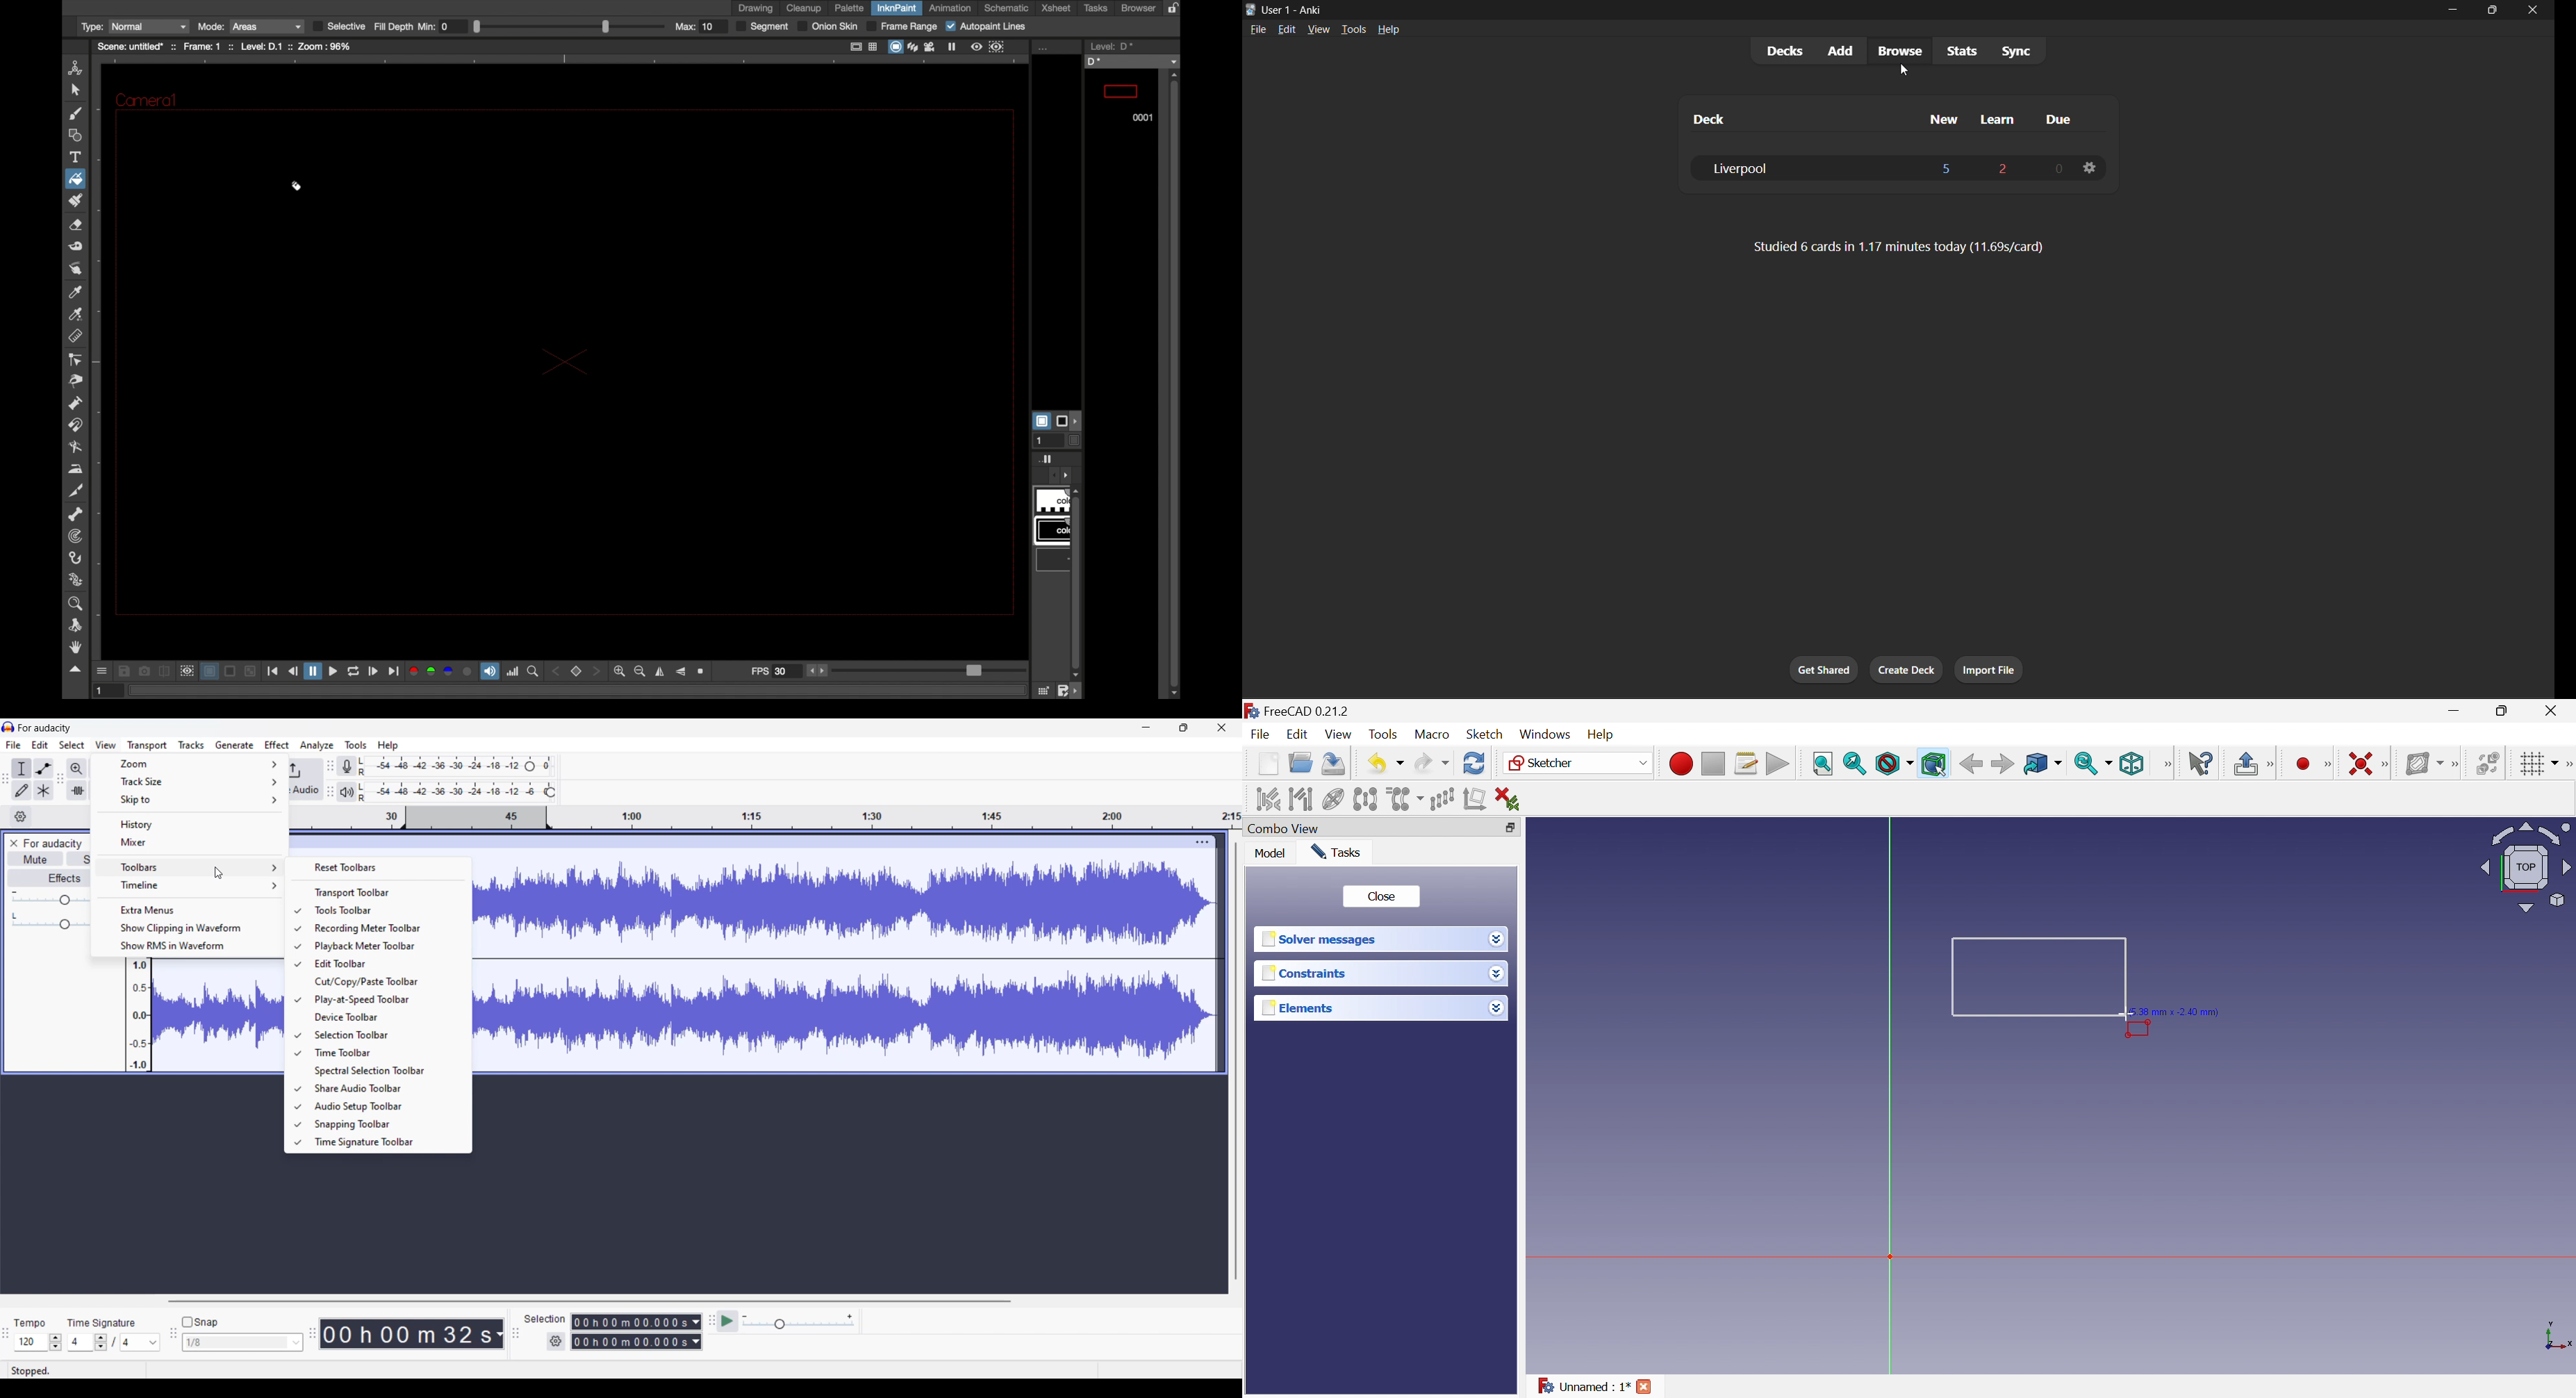 Image resolution: width=2576 pixels, height=1400 pixels. I want to click on Constrain coincident, so click(2360, 763).